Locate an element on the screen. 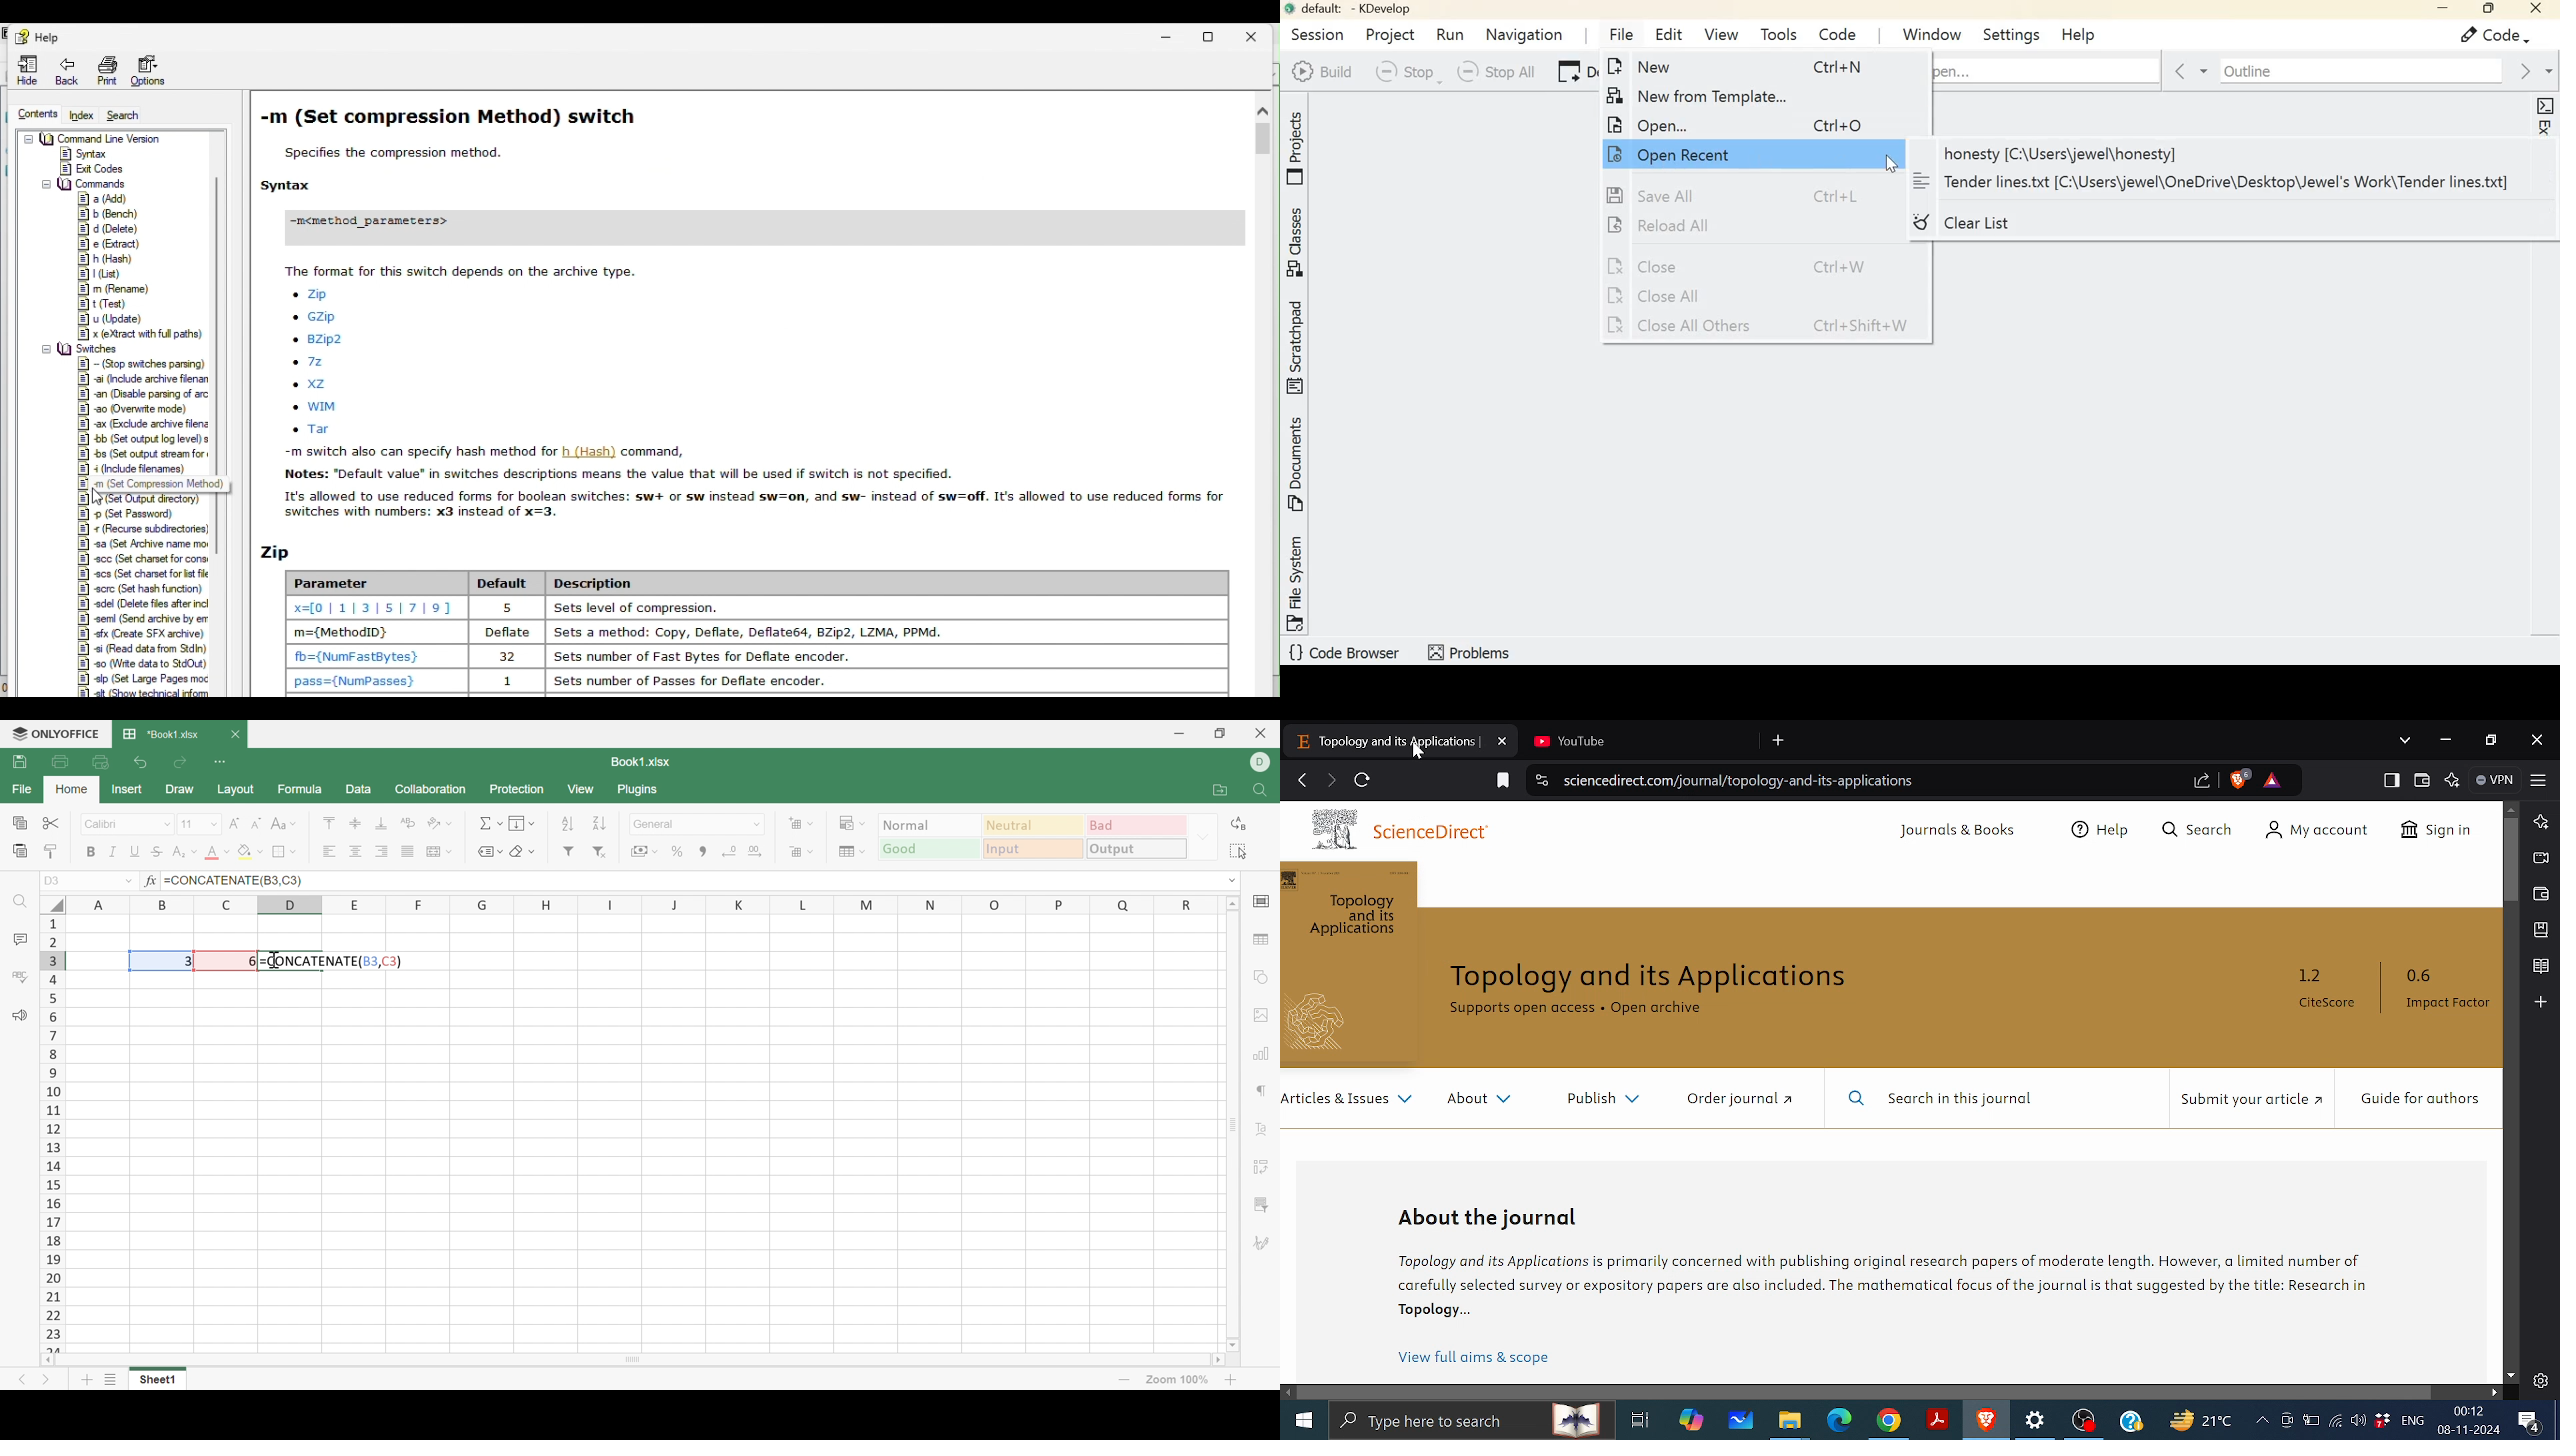  Scroll up is located at coordinates (1236, 902).